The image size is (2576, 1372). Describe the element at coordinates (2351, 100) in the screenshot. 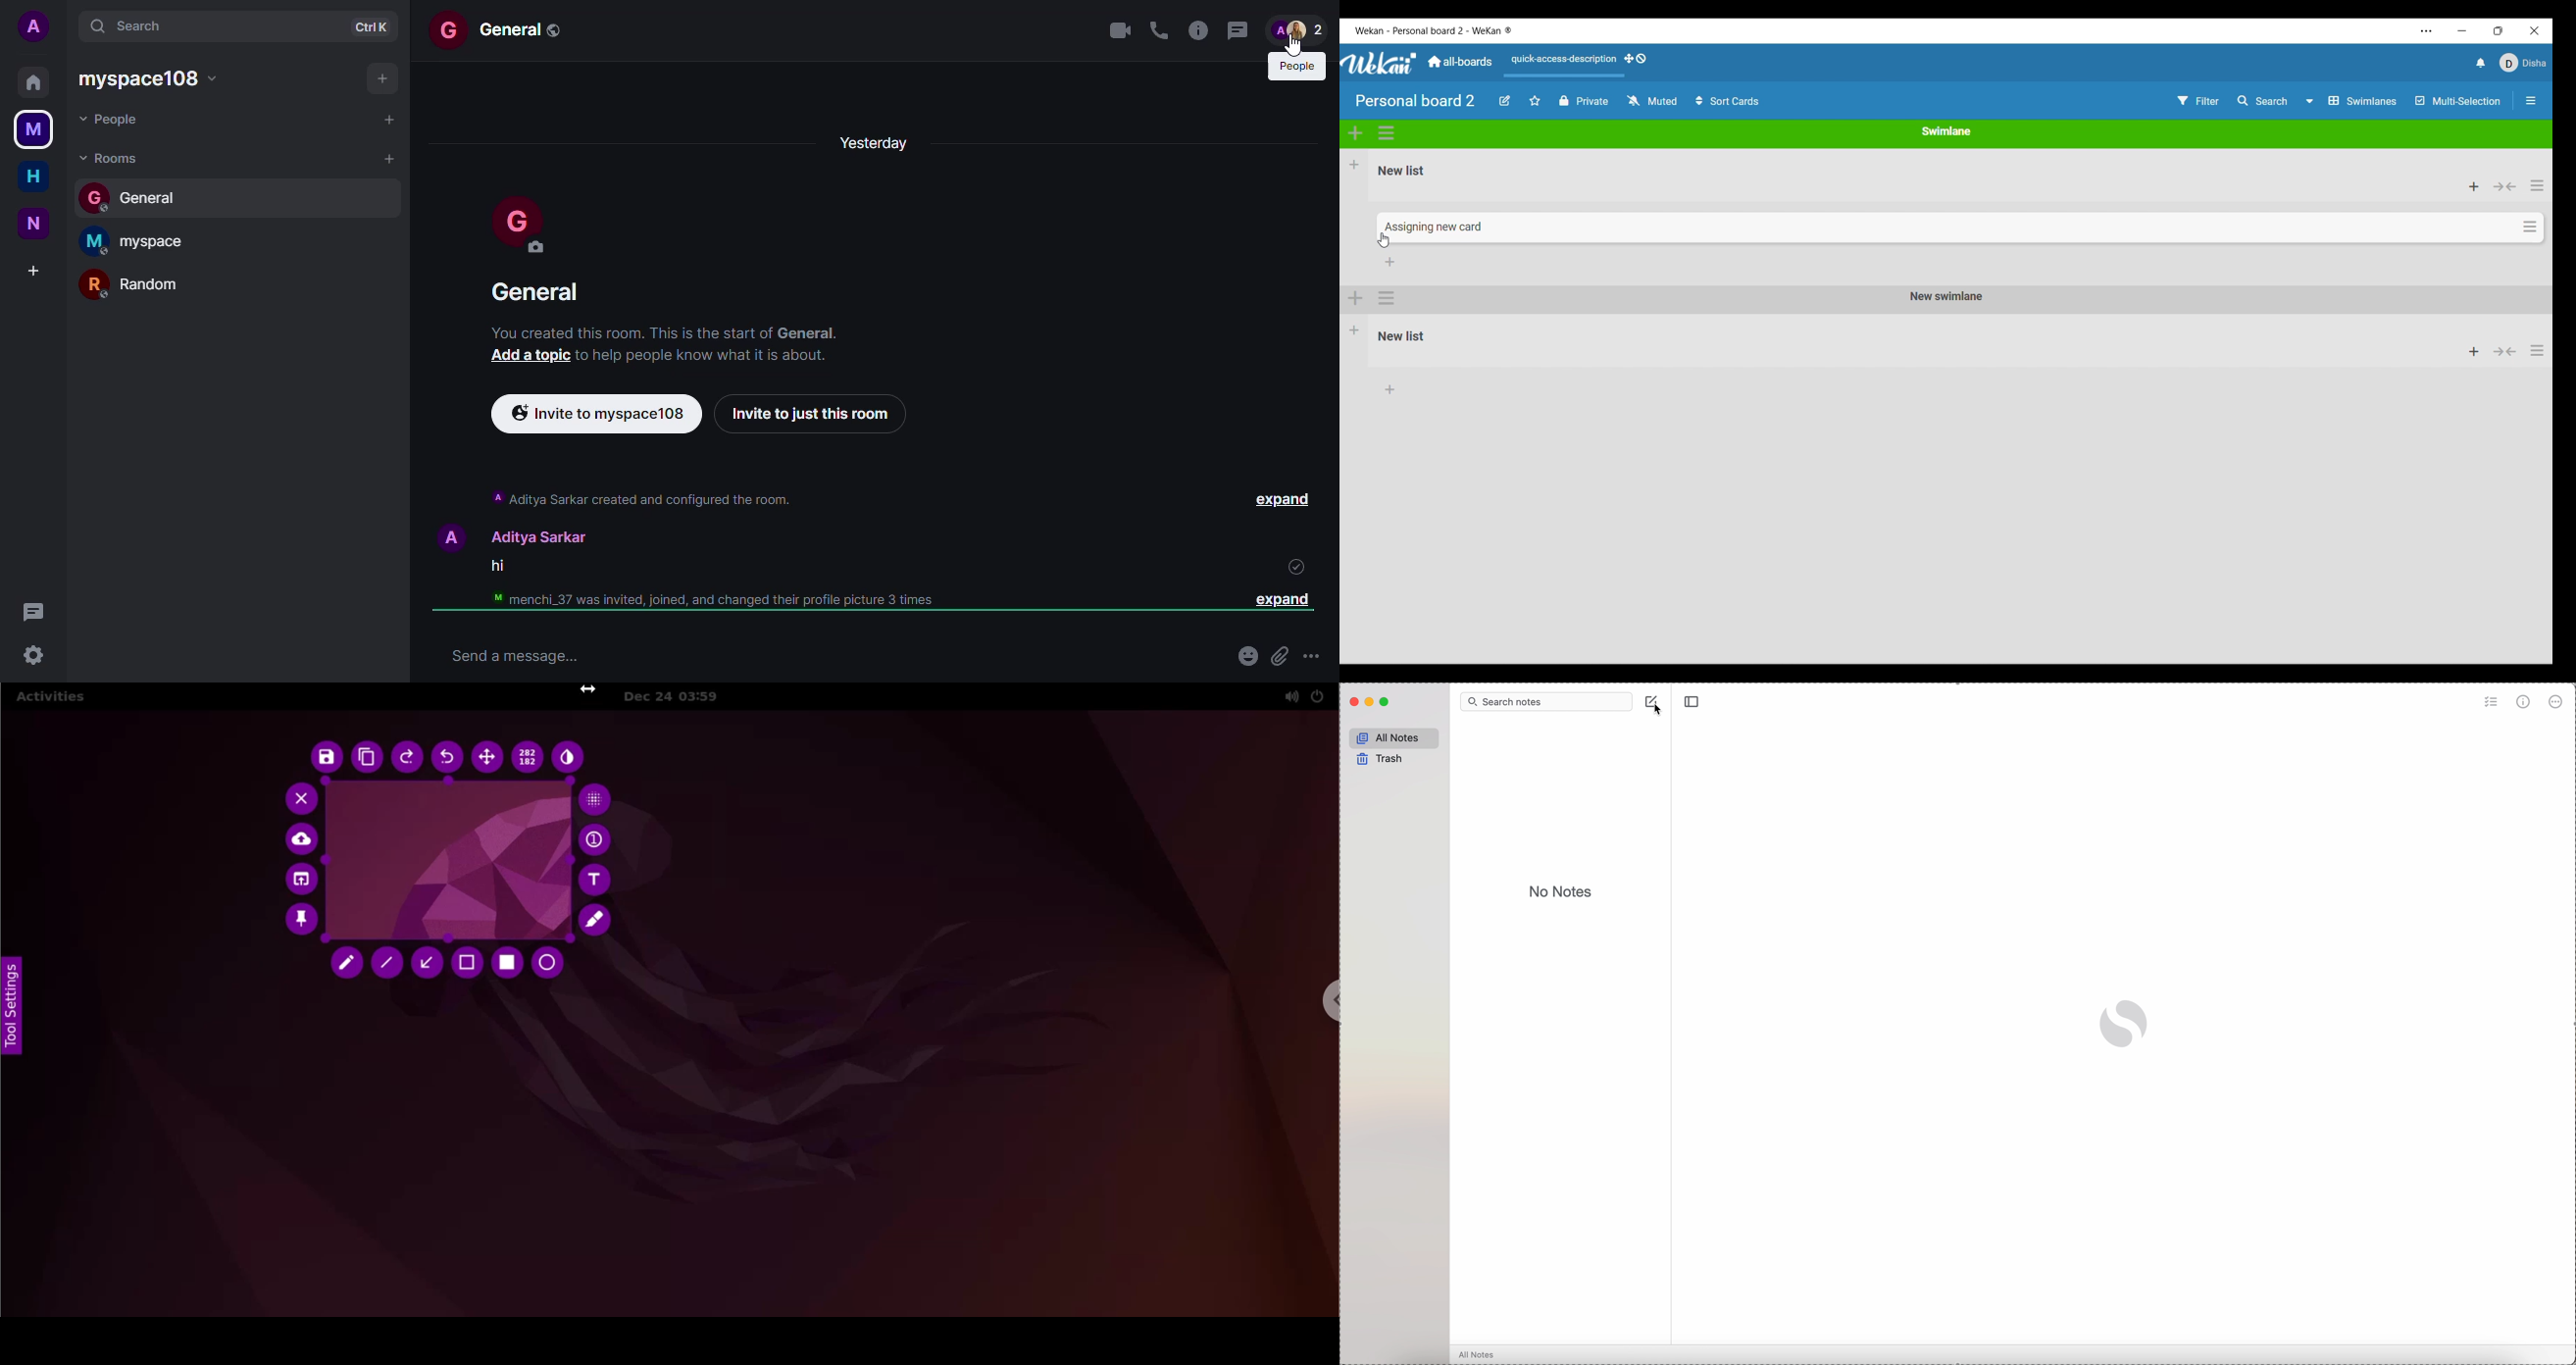

I see `Board view options` at that location.